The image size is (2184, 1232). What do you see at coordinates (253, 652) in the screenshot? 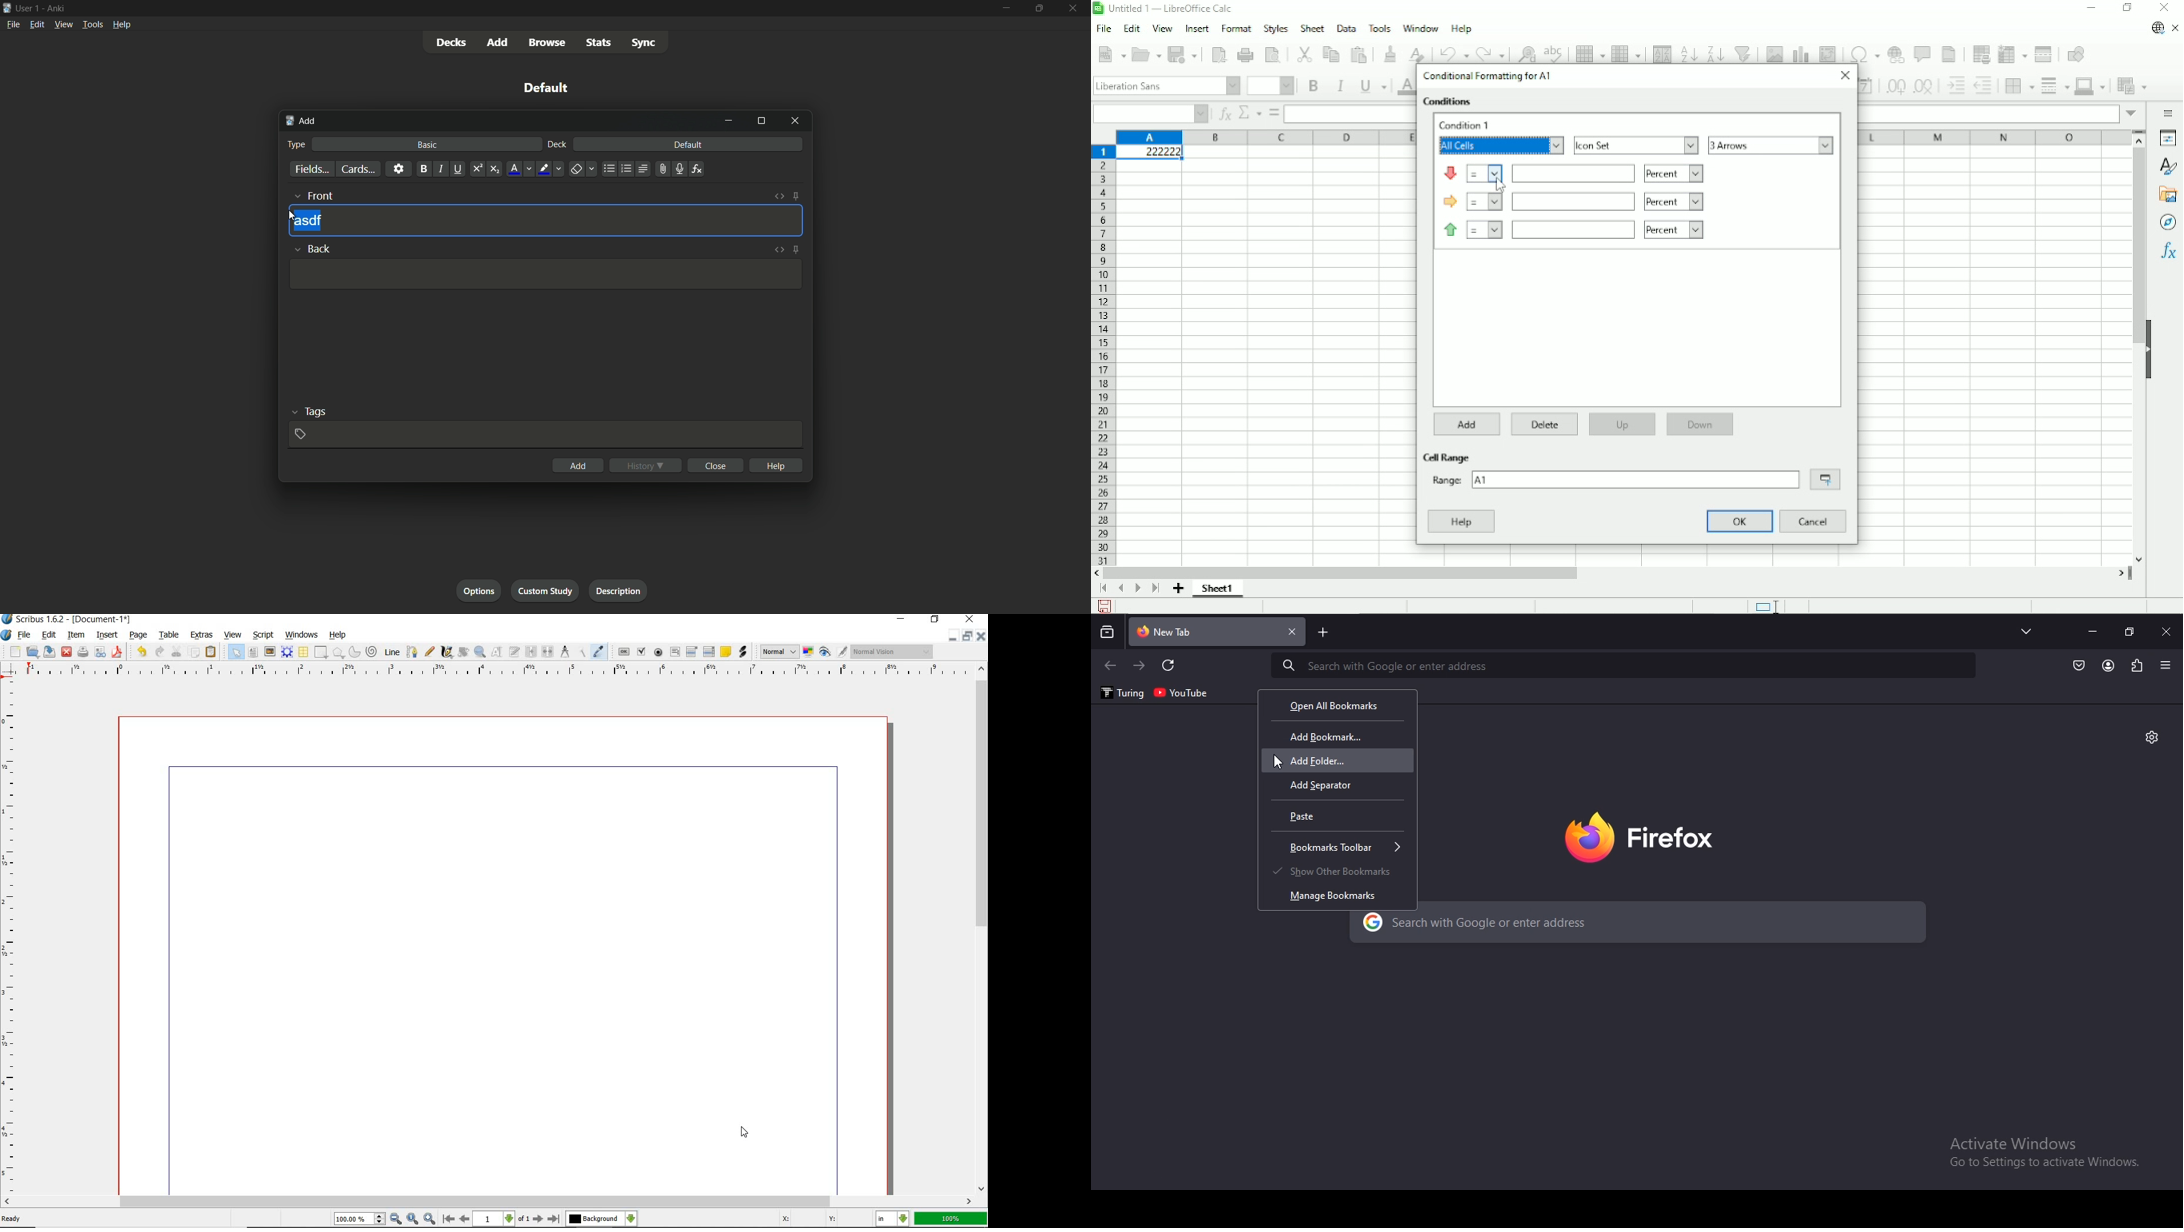
I see `text frame` at bounding box center [253, 652].